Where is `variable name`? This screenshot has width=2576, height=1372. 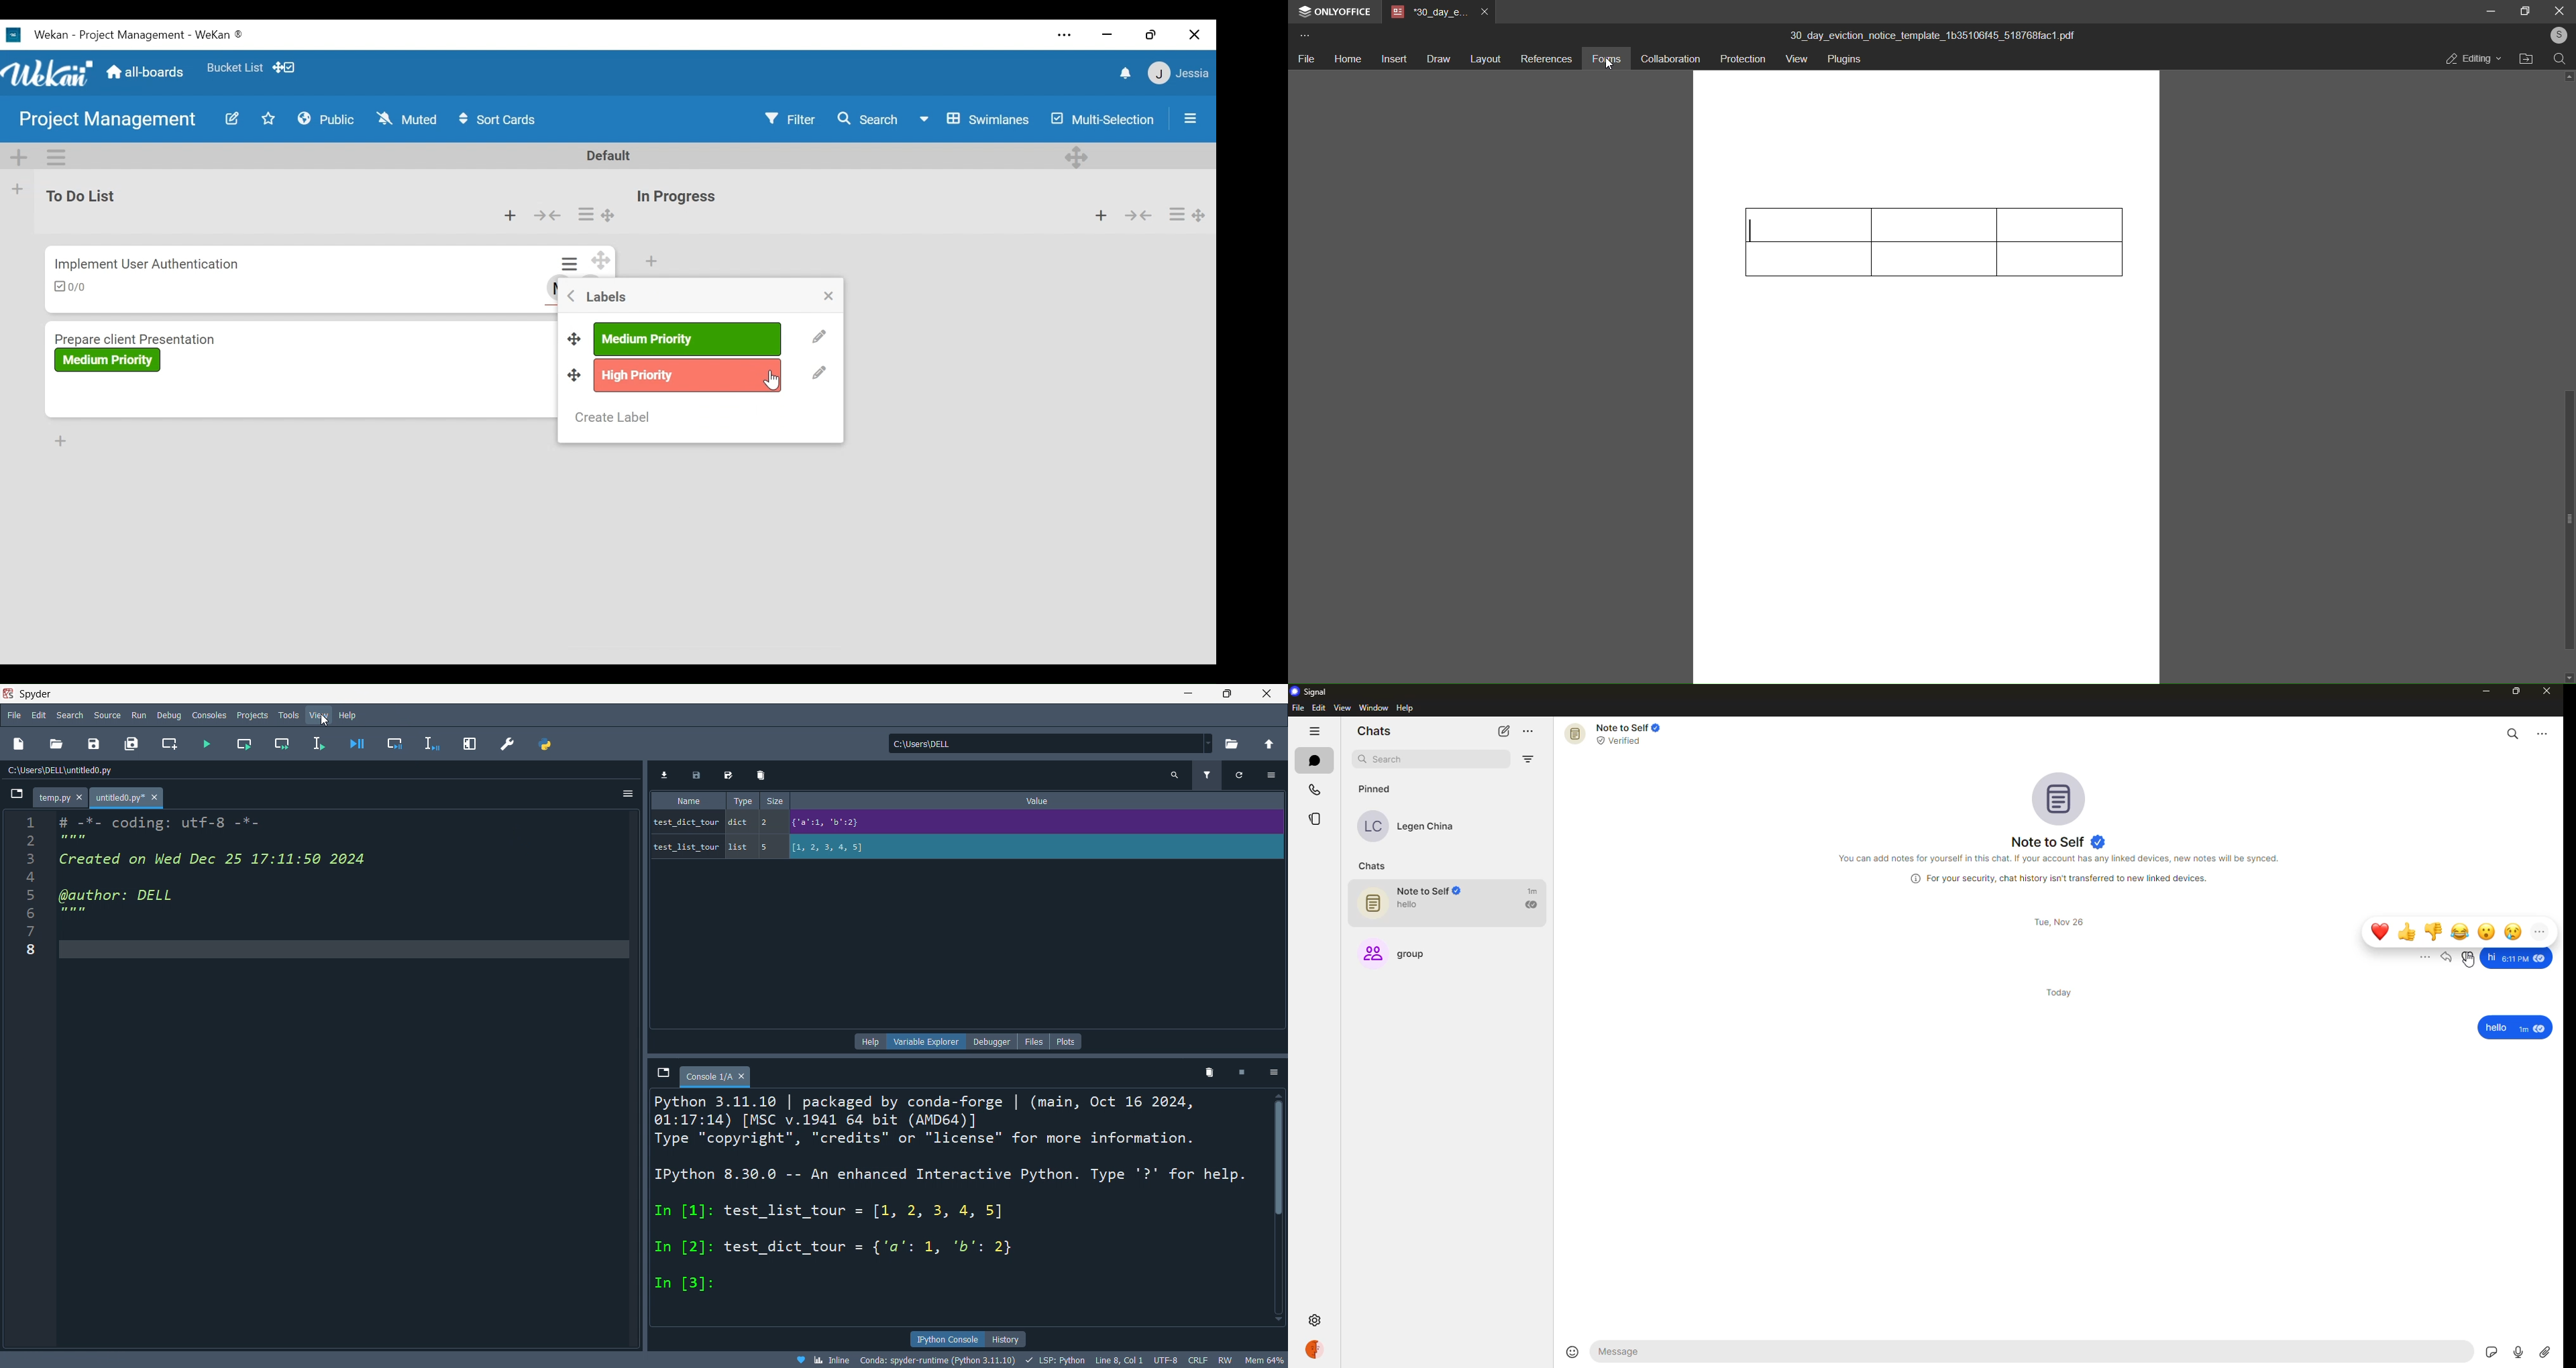 variable name is located at coordinates (686, 821).